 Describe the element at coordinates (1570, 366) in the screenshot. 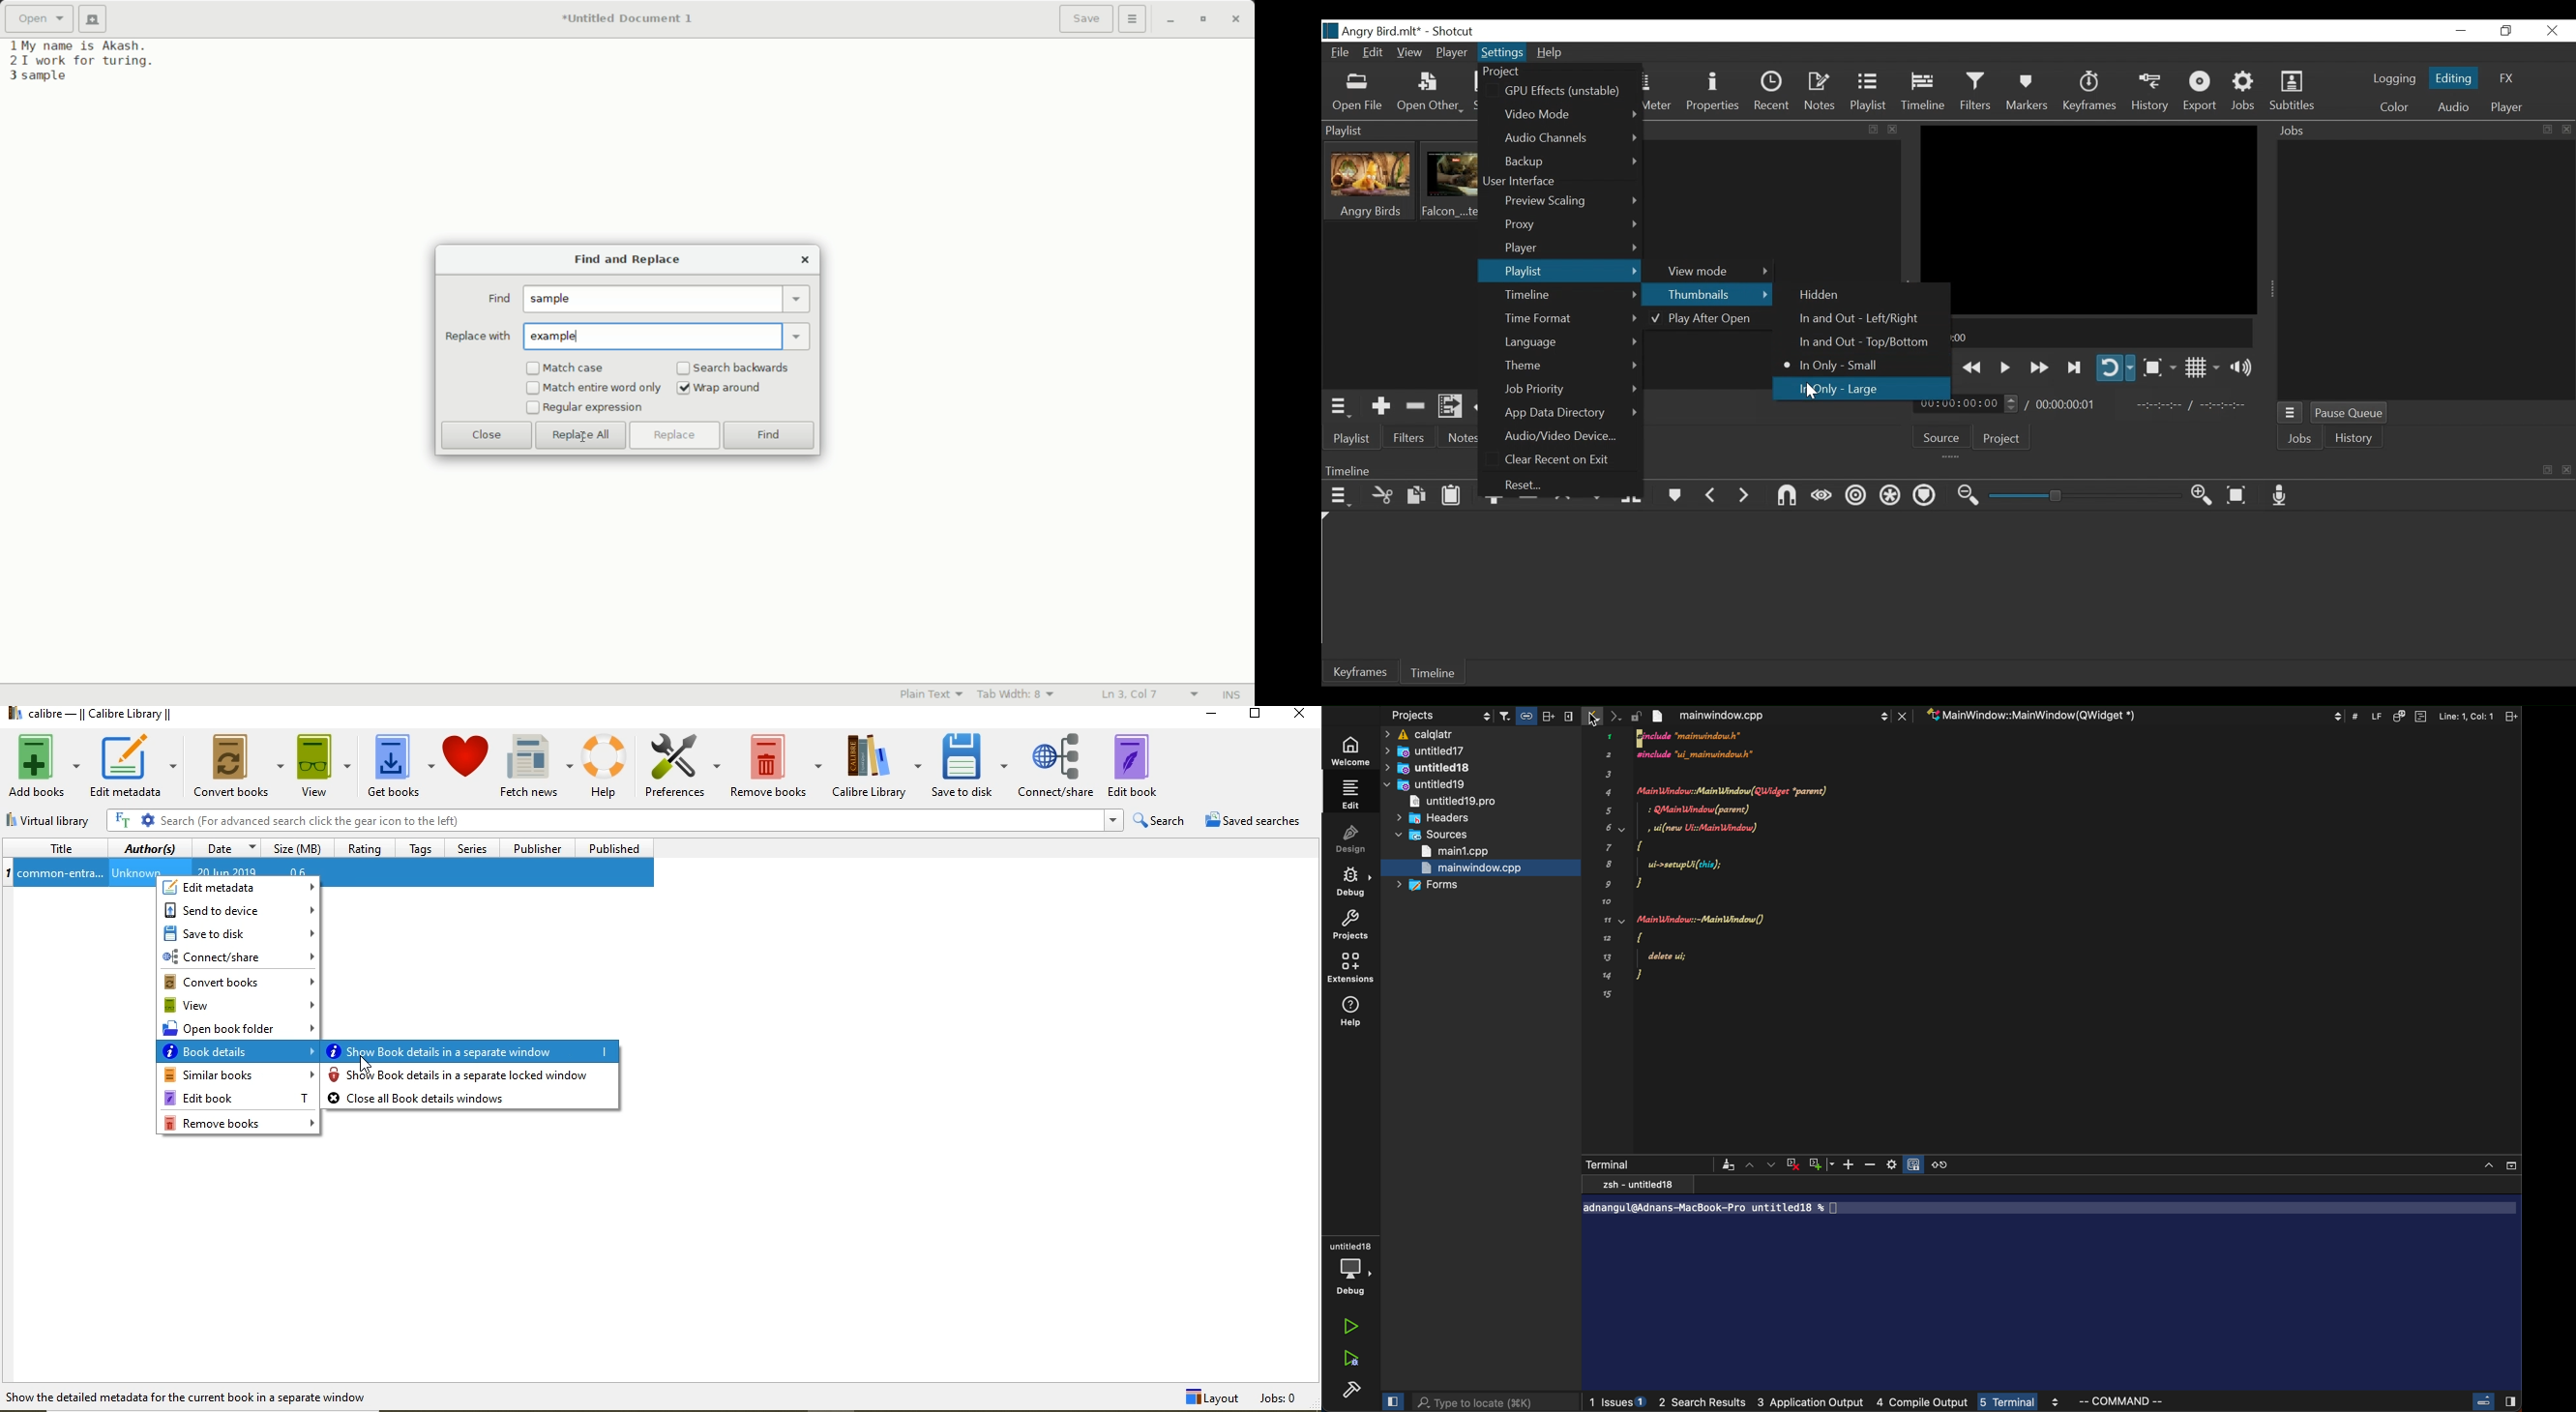

I see `Theme` at that location.